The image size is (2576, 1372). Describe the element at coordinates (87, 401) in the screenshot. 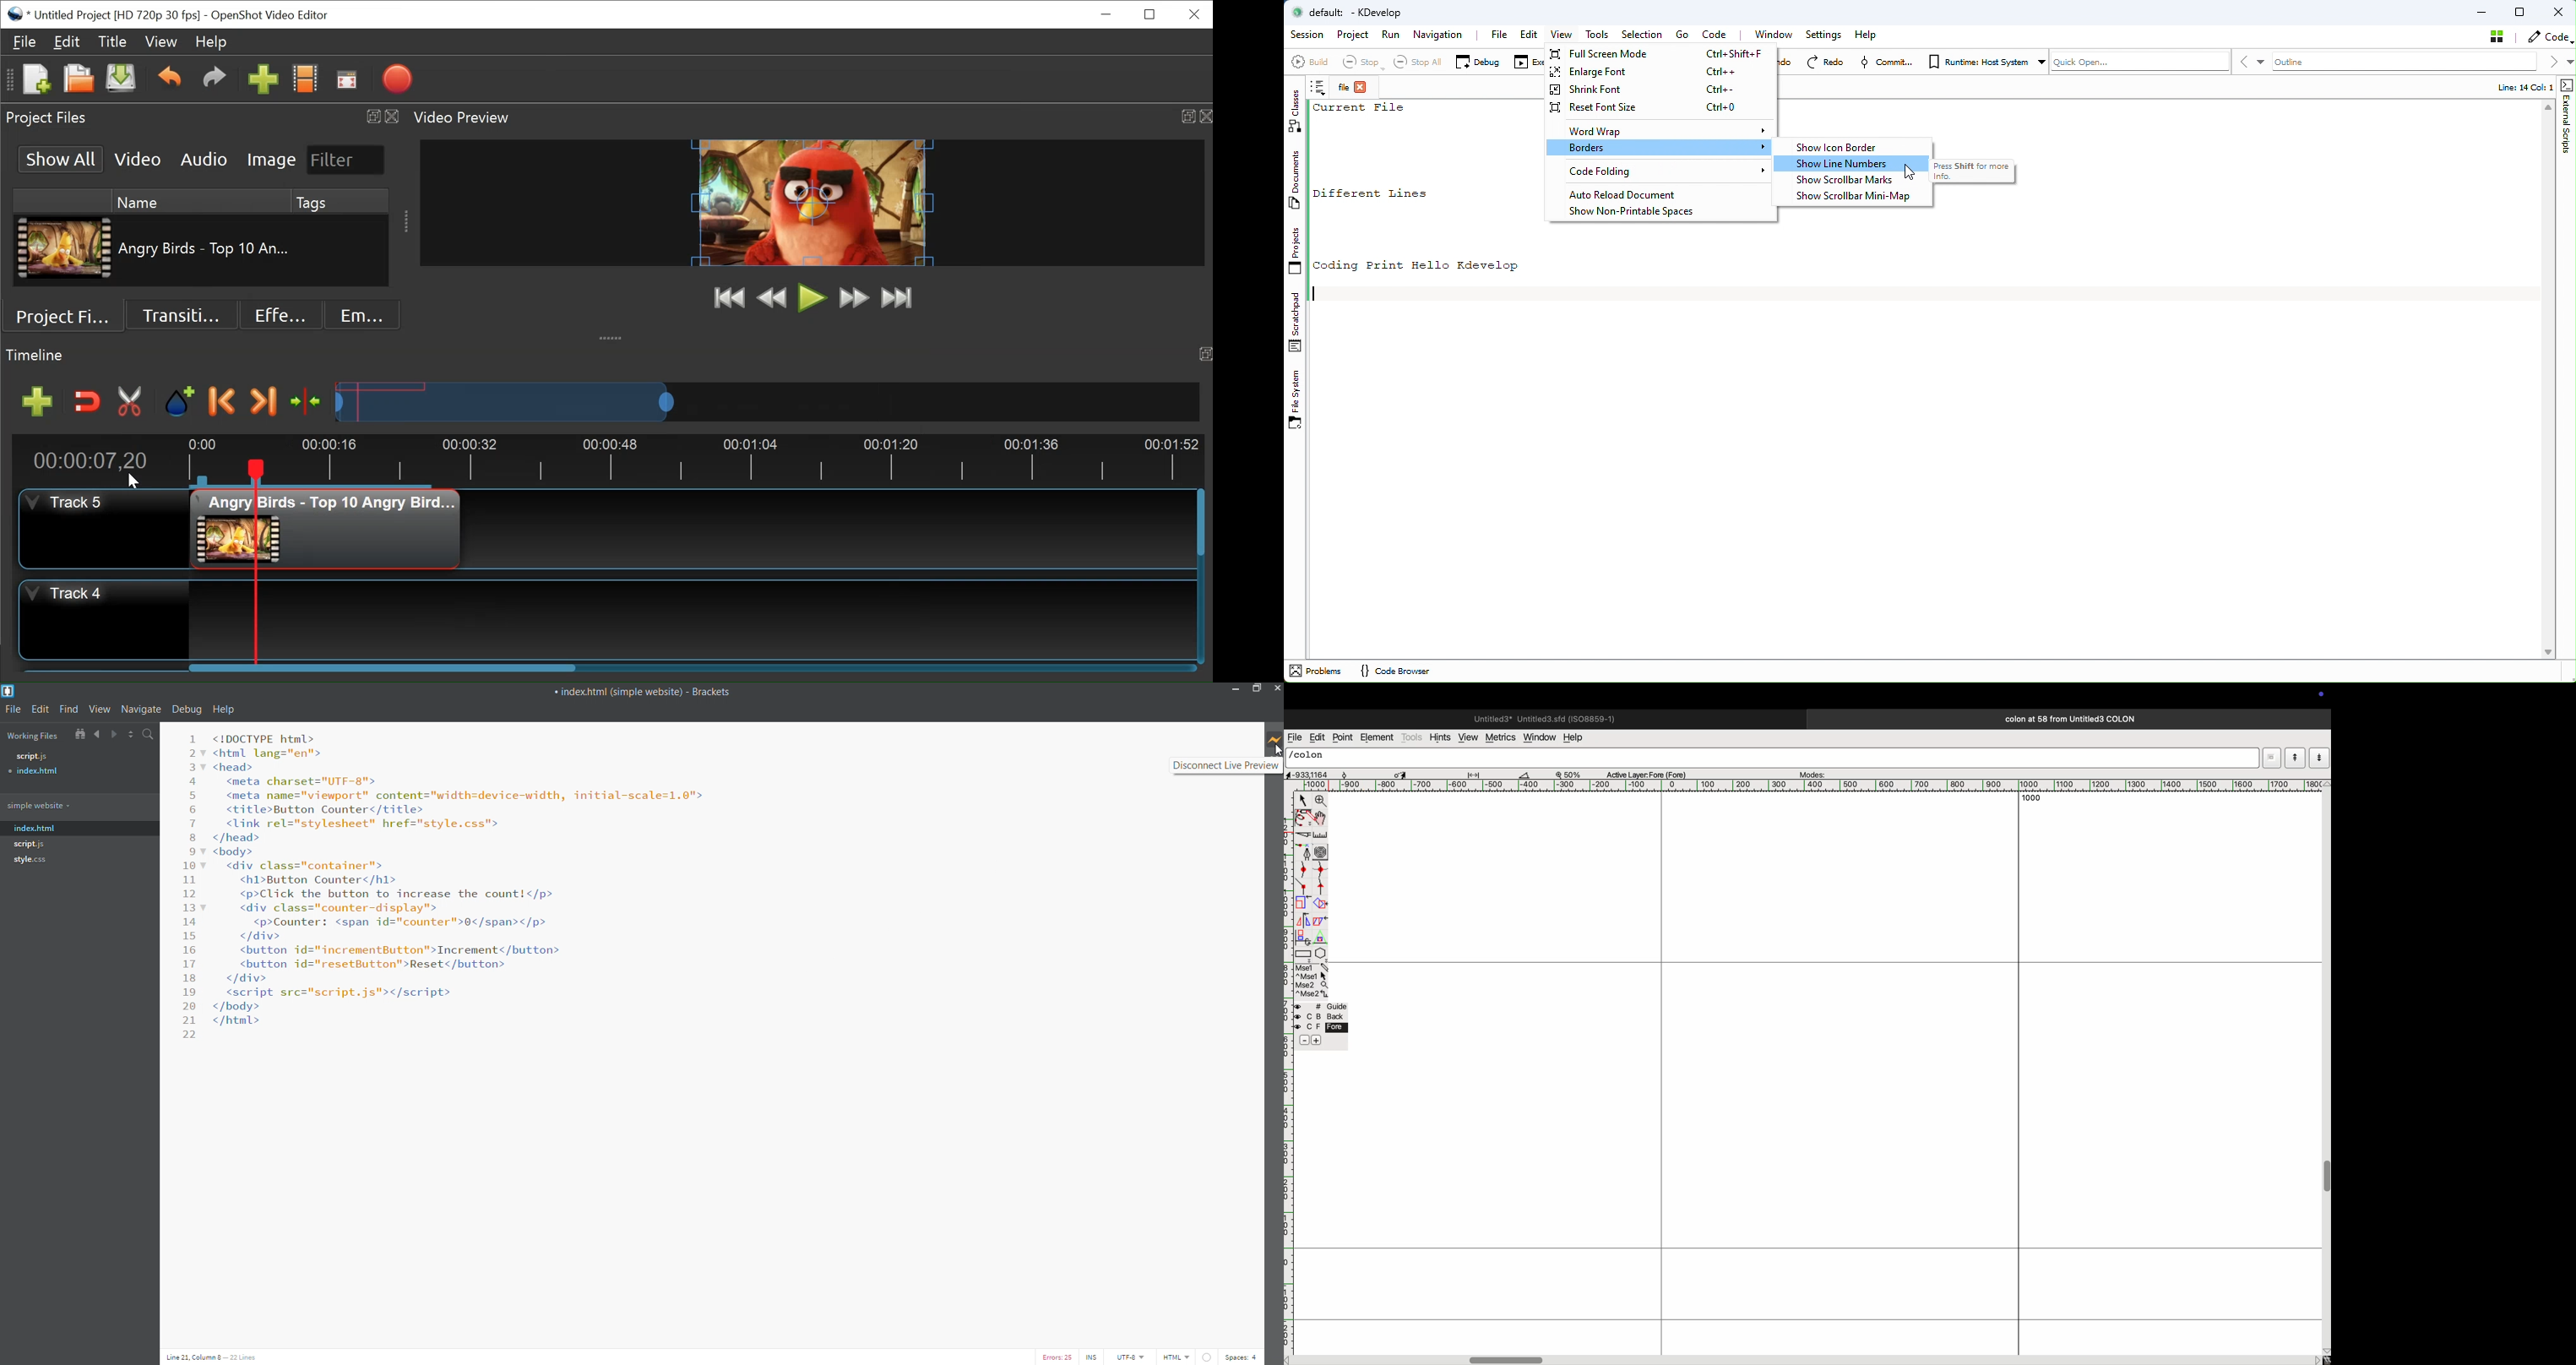

I see `Snap` at that location.